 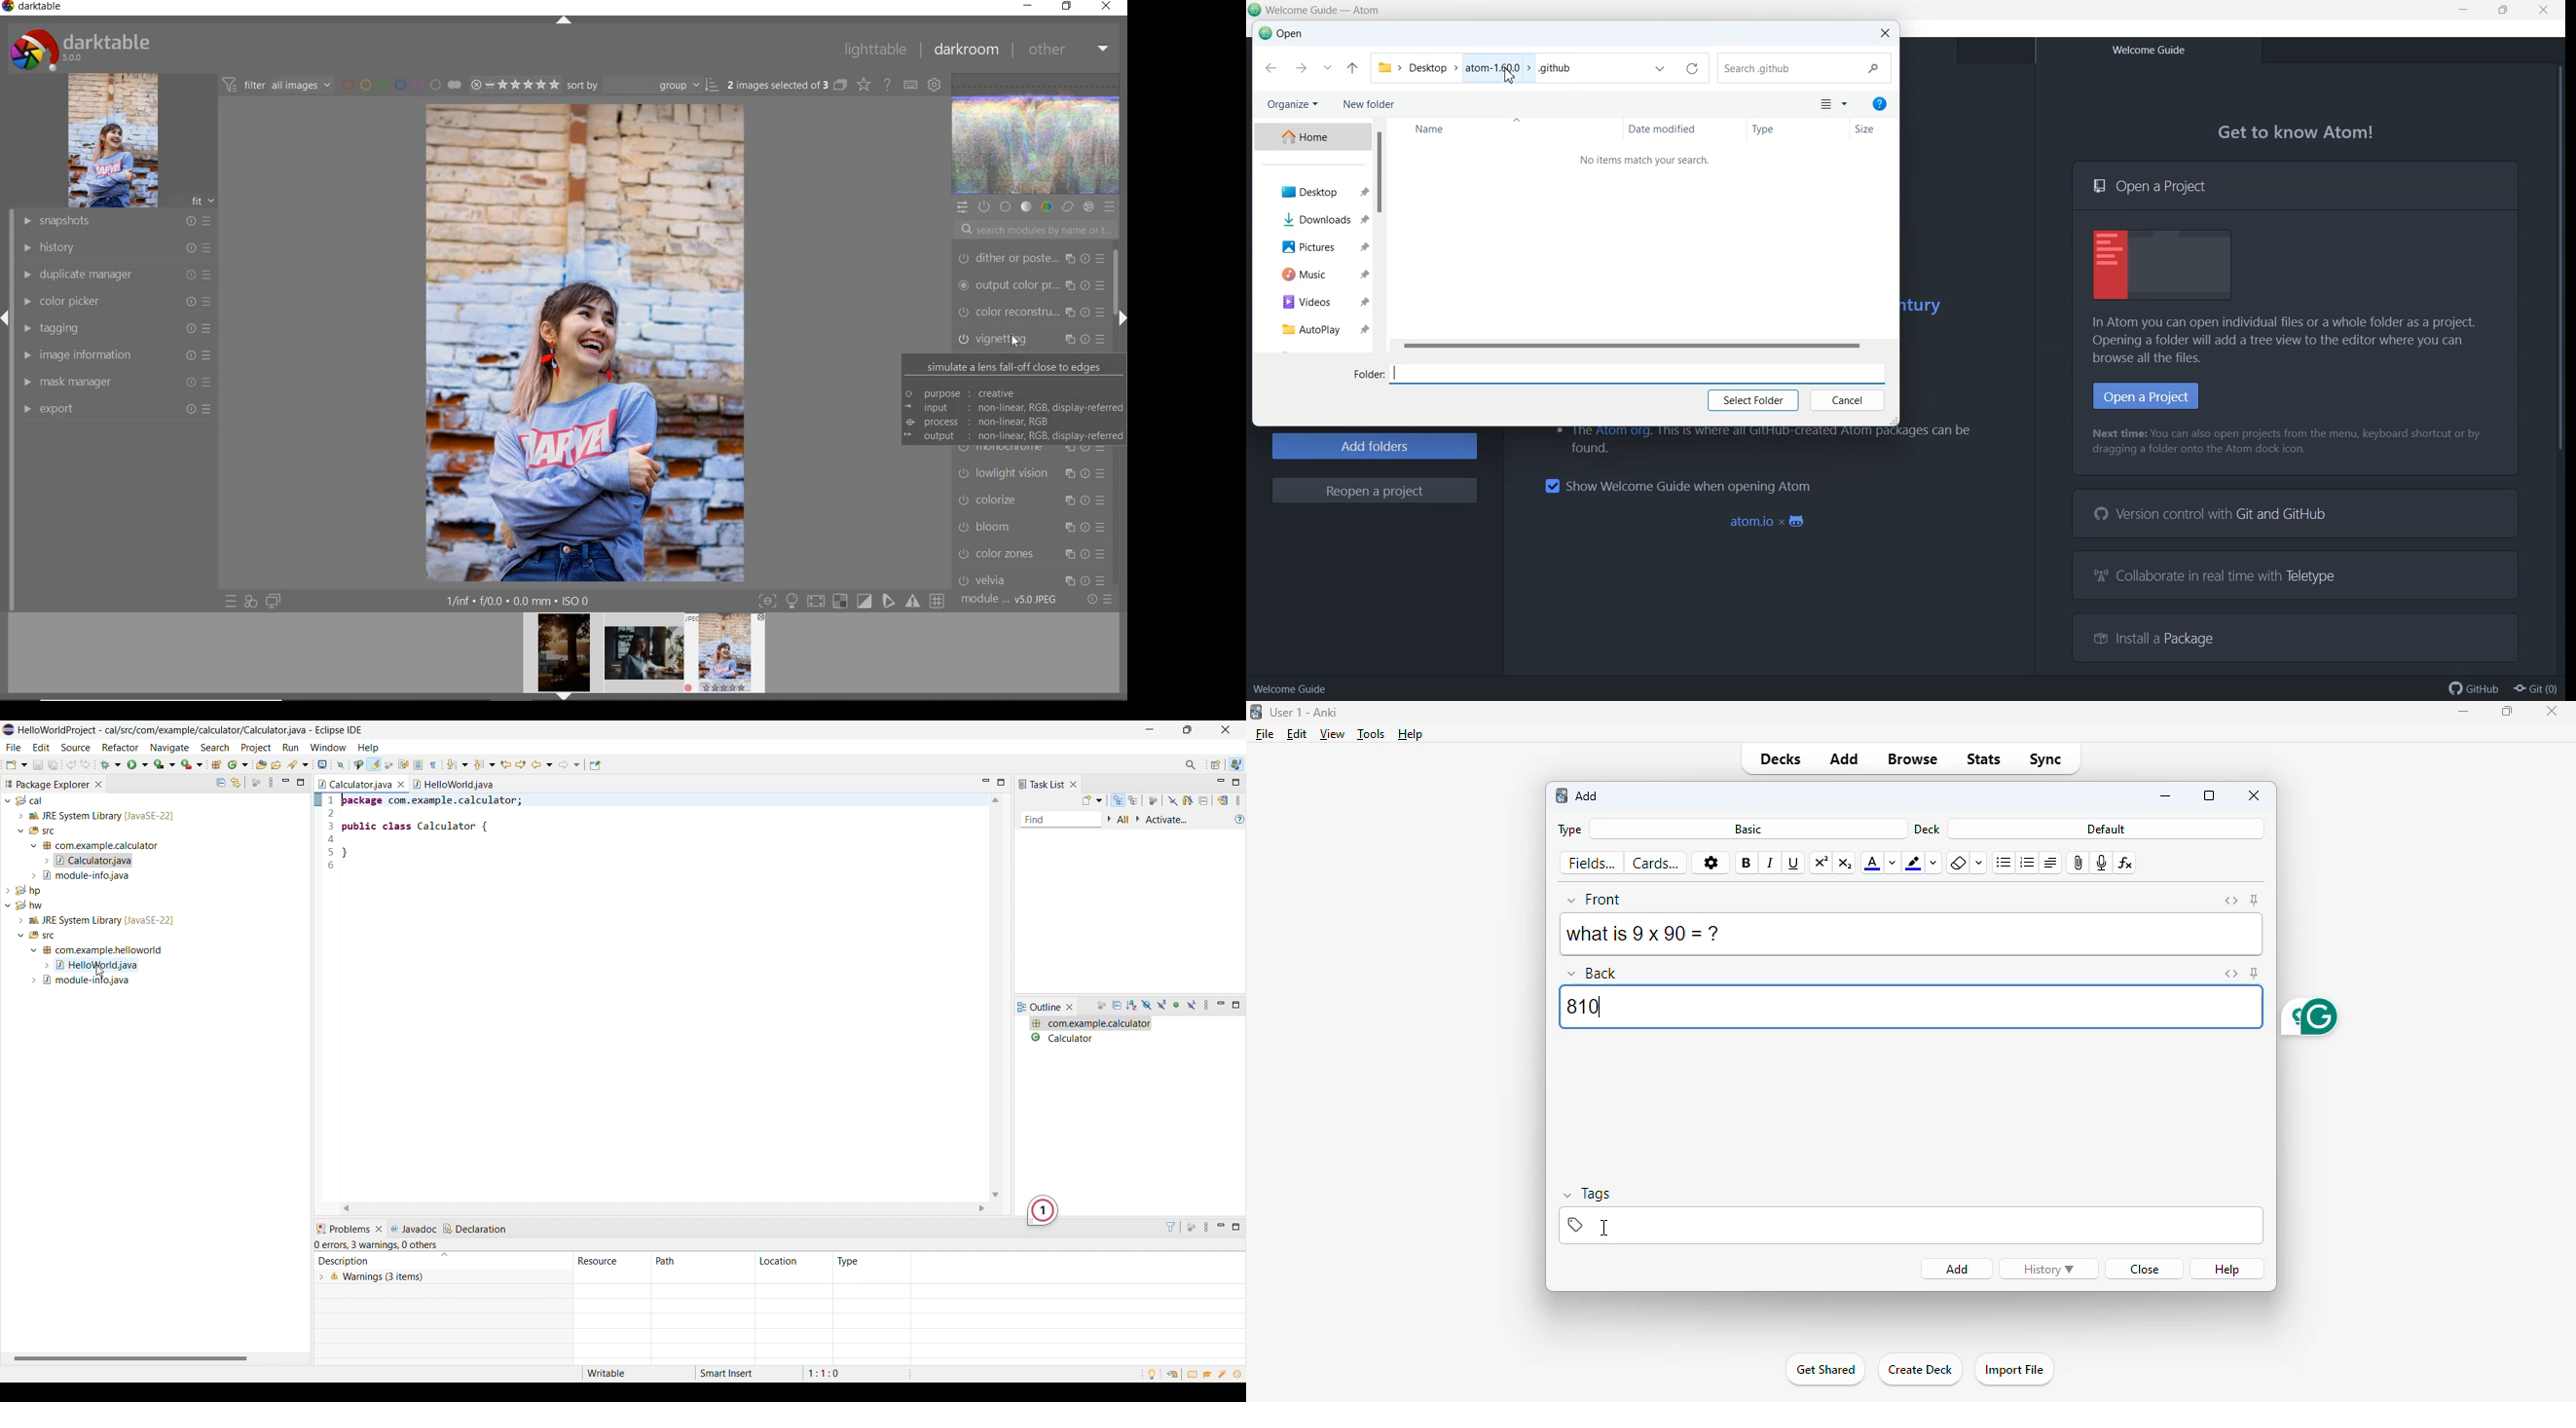 What do you see at coordinates (1385, 67) in the screenshot?
I see `Folder` at bounding box center [1385, 67].